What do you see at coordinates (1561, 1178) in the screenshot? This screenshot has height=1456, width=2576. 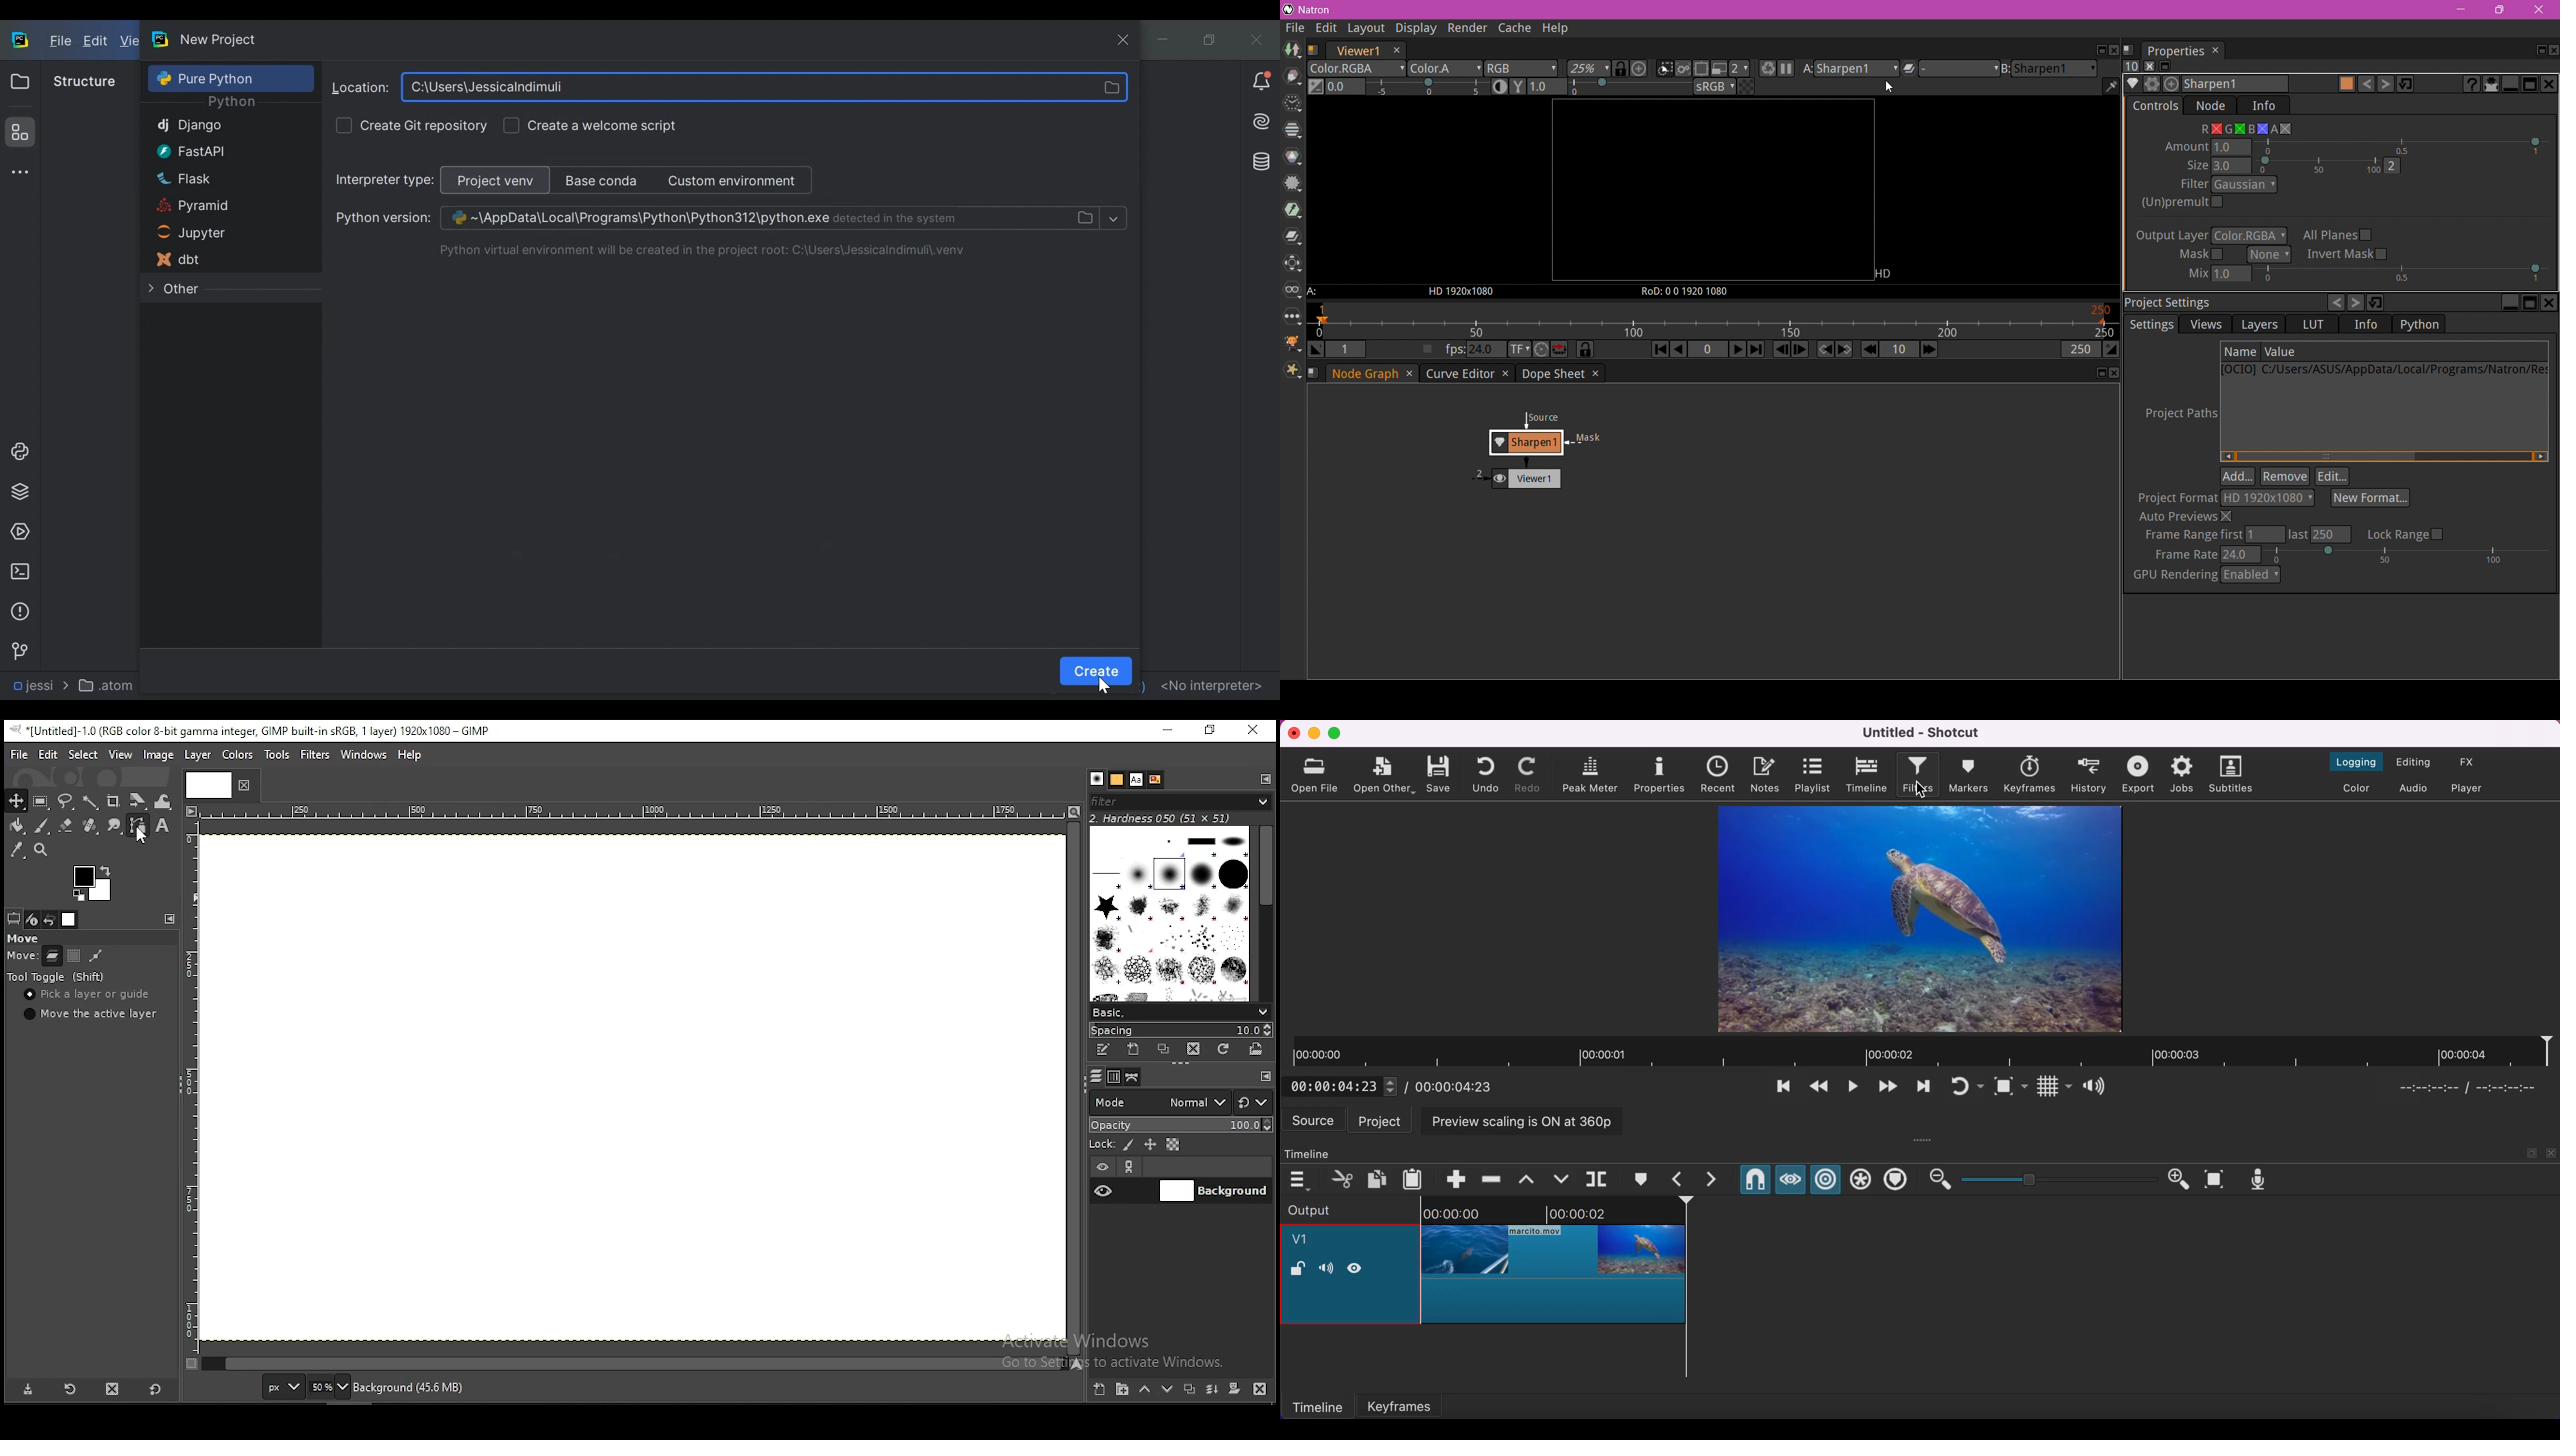 I see `overwrite` at bounding box center [1561, 1178].